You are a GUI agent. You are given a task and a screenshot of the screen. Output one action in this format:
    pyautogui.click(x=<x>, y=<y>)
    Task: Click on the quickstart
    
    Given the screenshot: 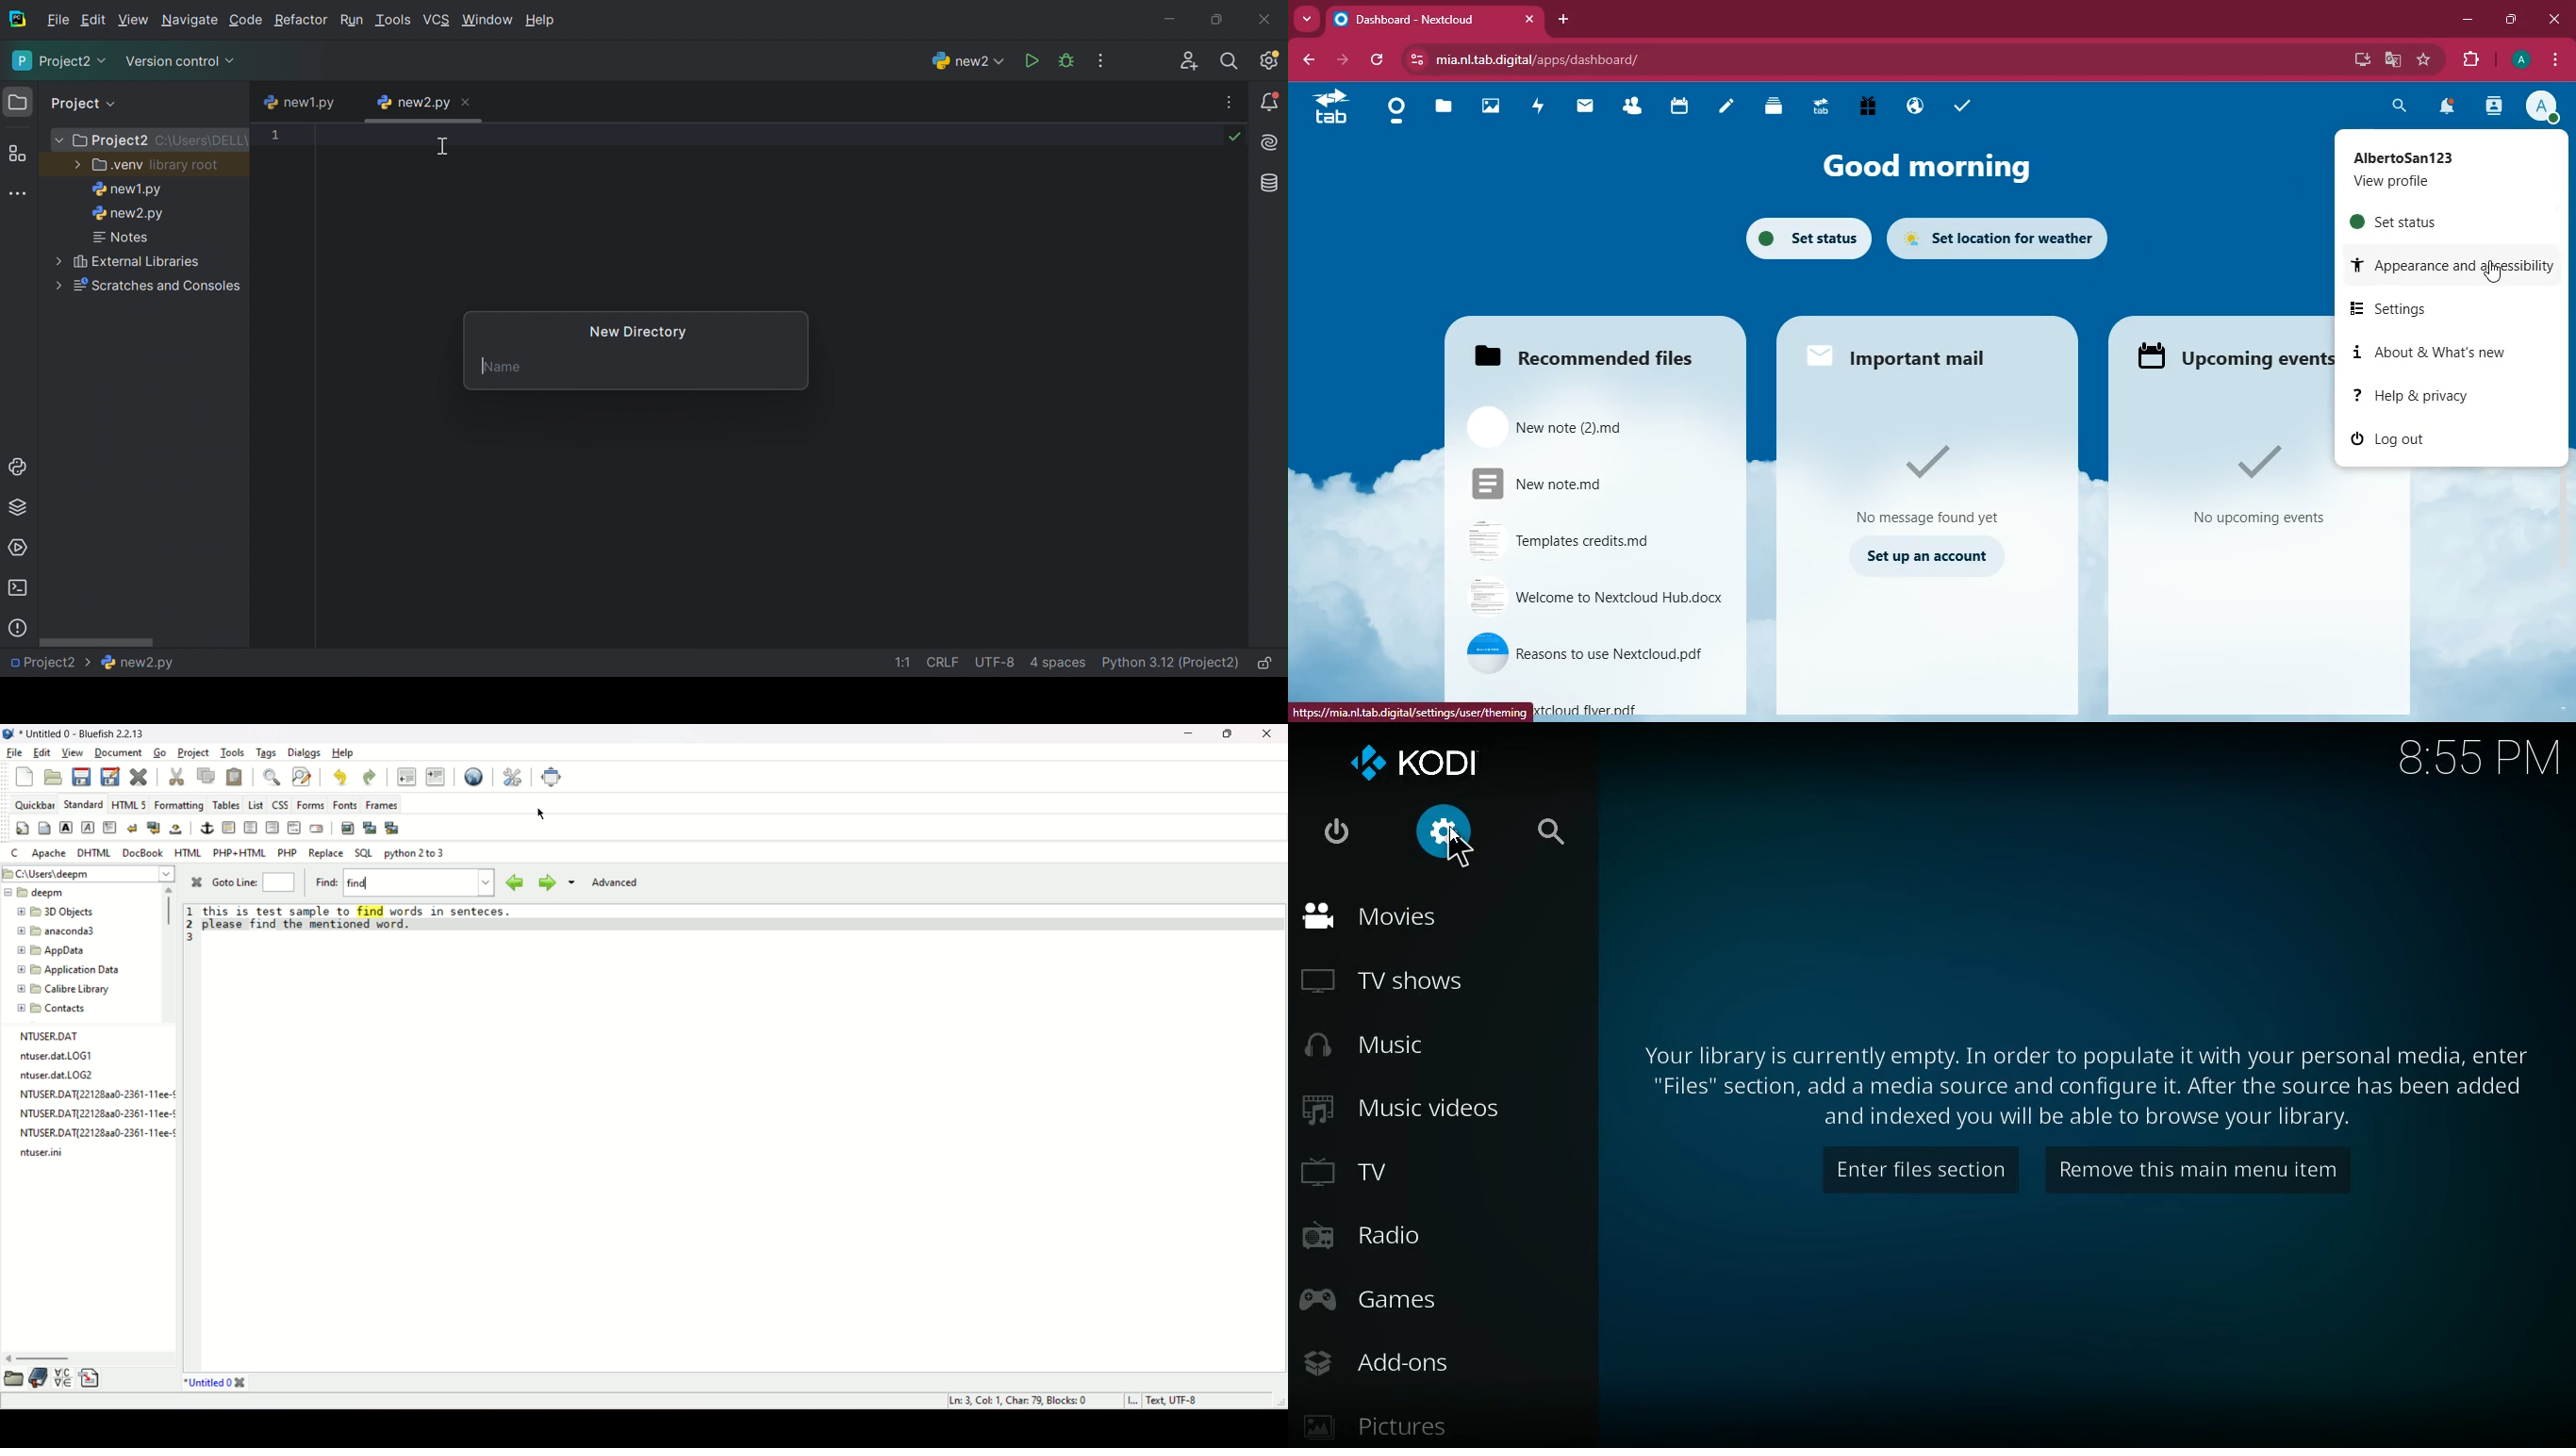 What is the action you would take?
    pyautogui.click(x=20, y=828)
    